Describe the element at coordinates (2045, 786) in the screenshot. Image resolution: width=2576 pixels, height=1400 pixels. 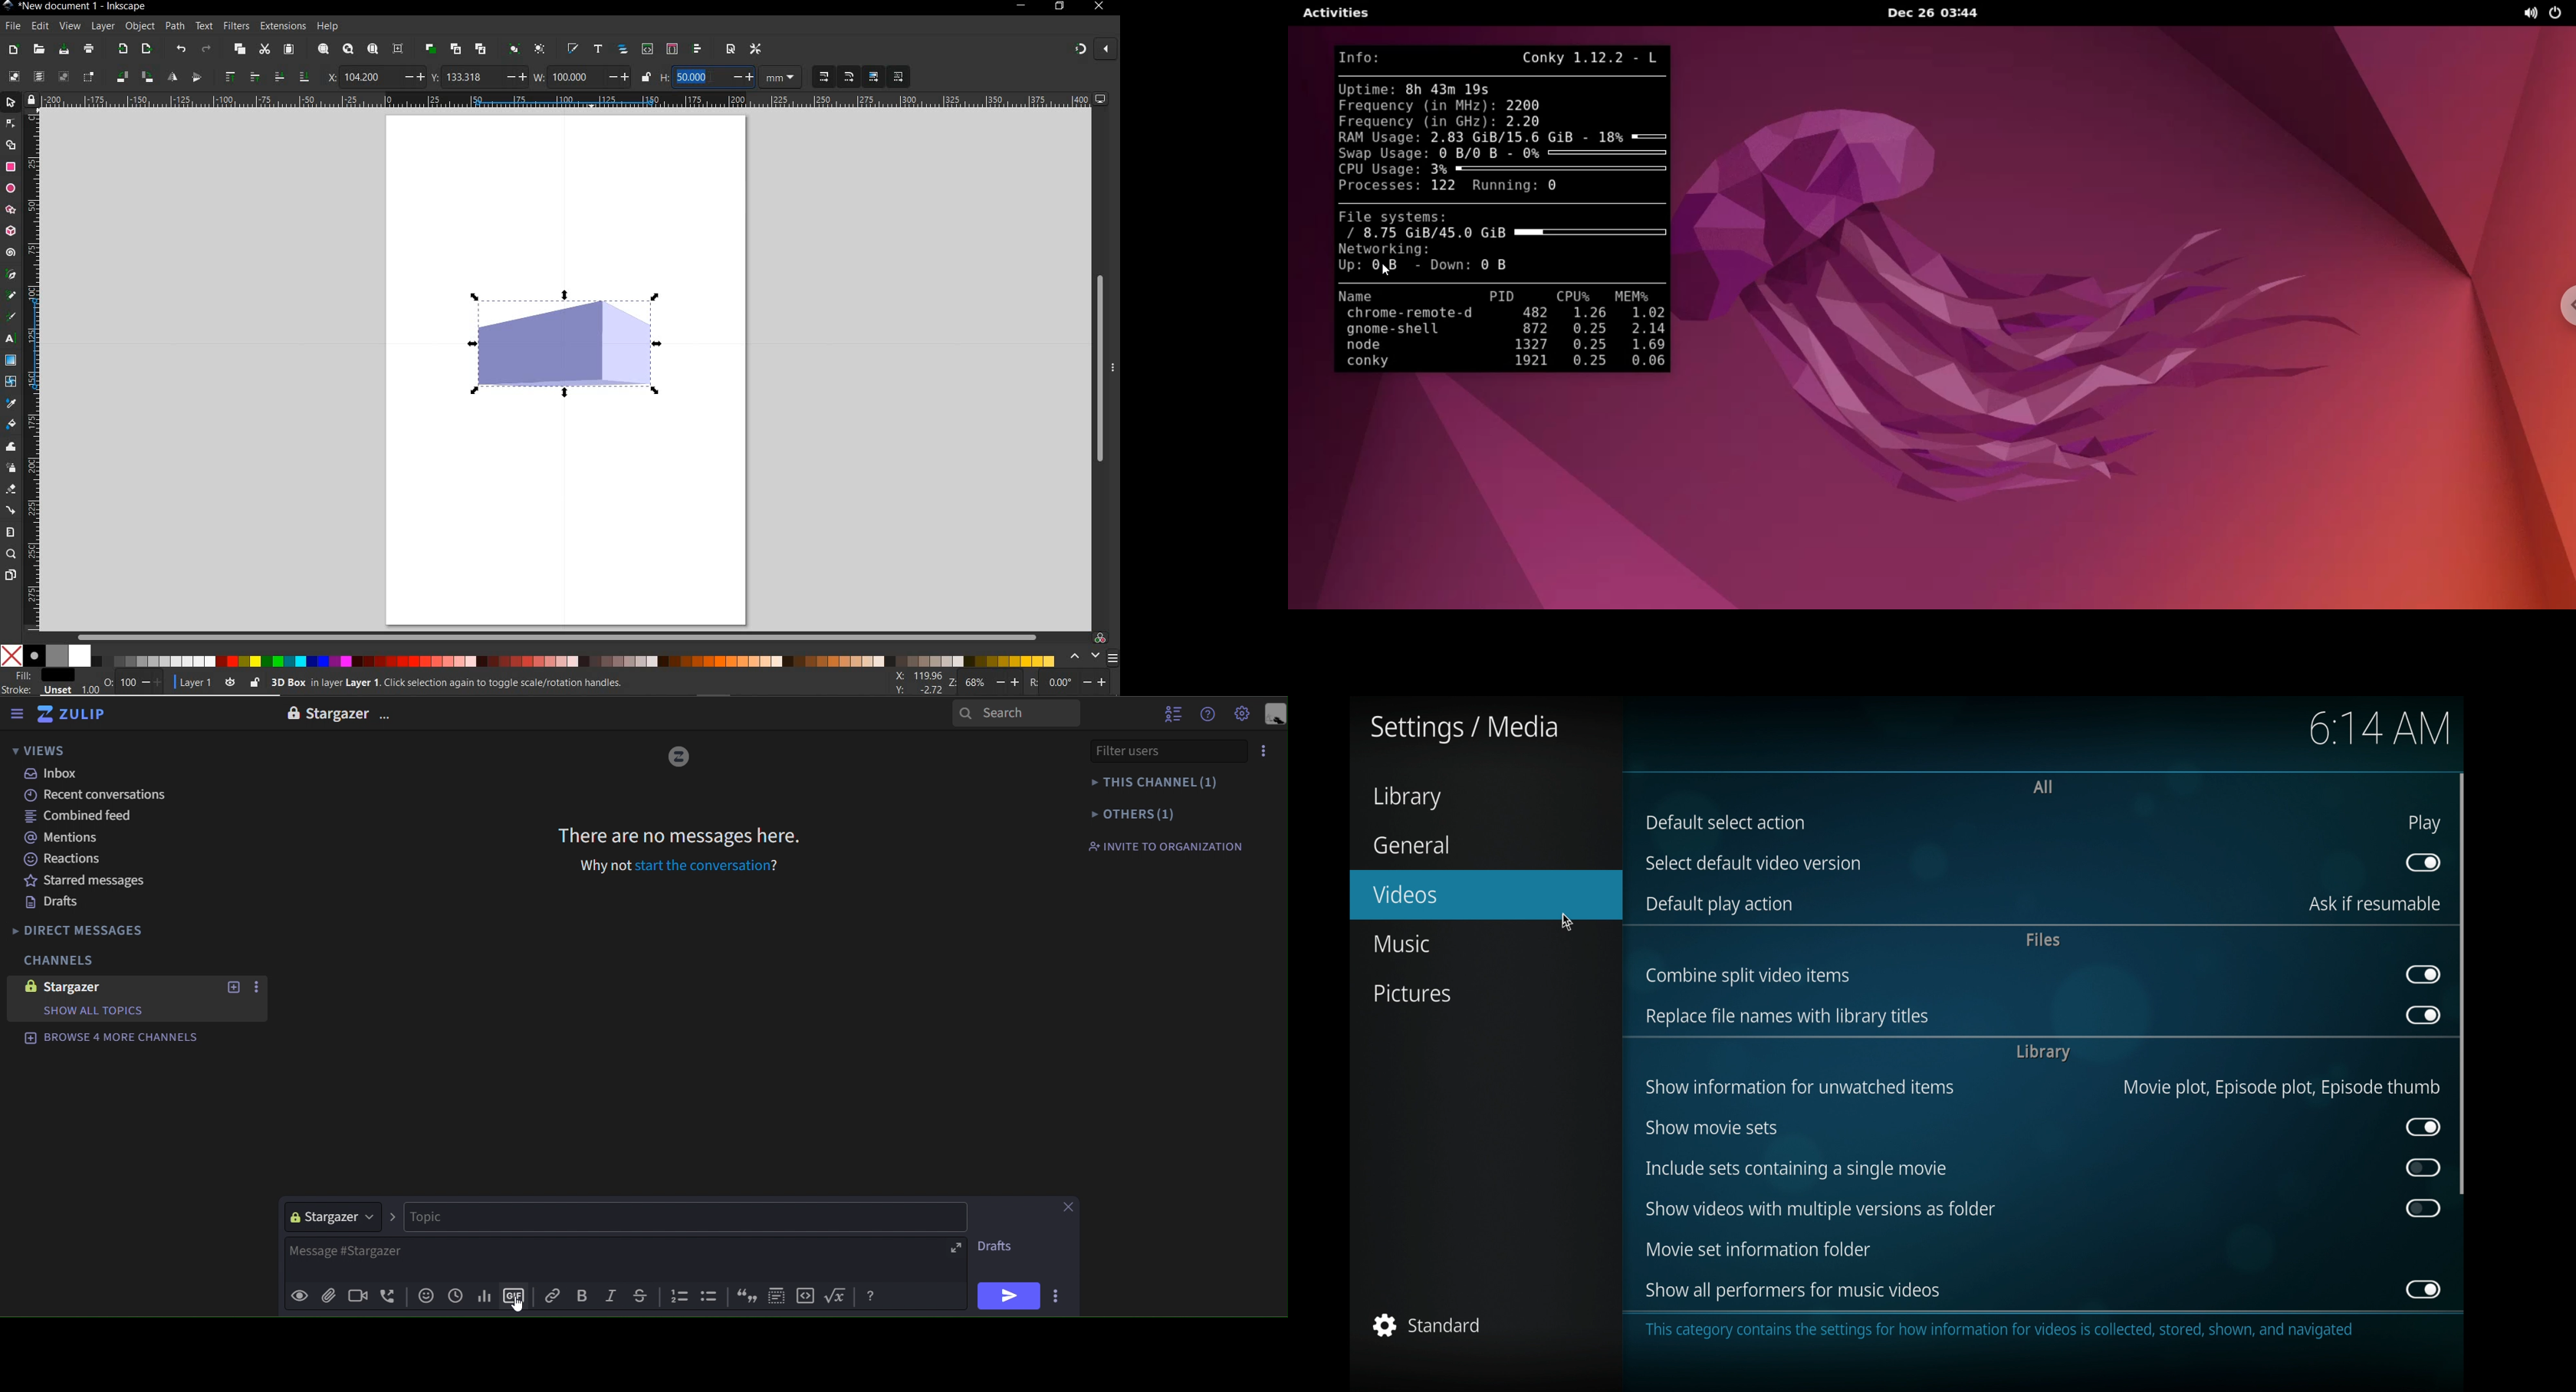
I see `all` at that location.